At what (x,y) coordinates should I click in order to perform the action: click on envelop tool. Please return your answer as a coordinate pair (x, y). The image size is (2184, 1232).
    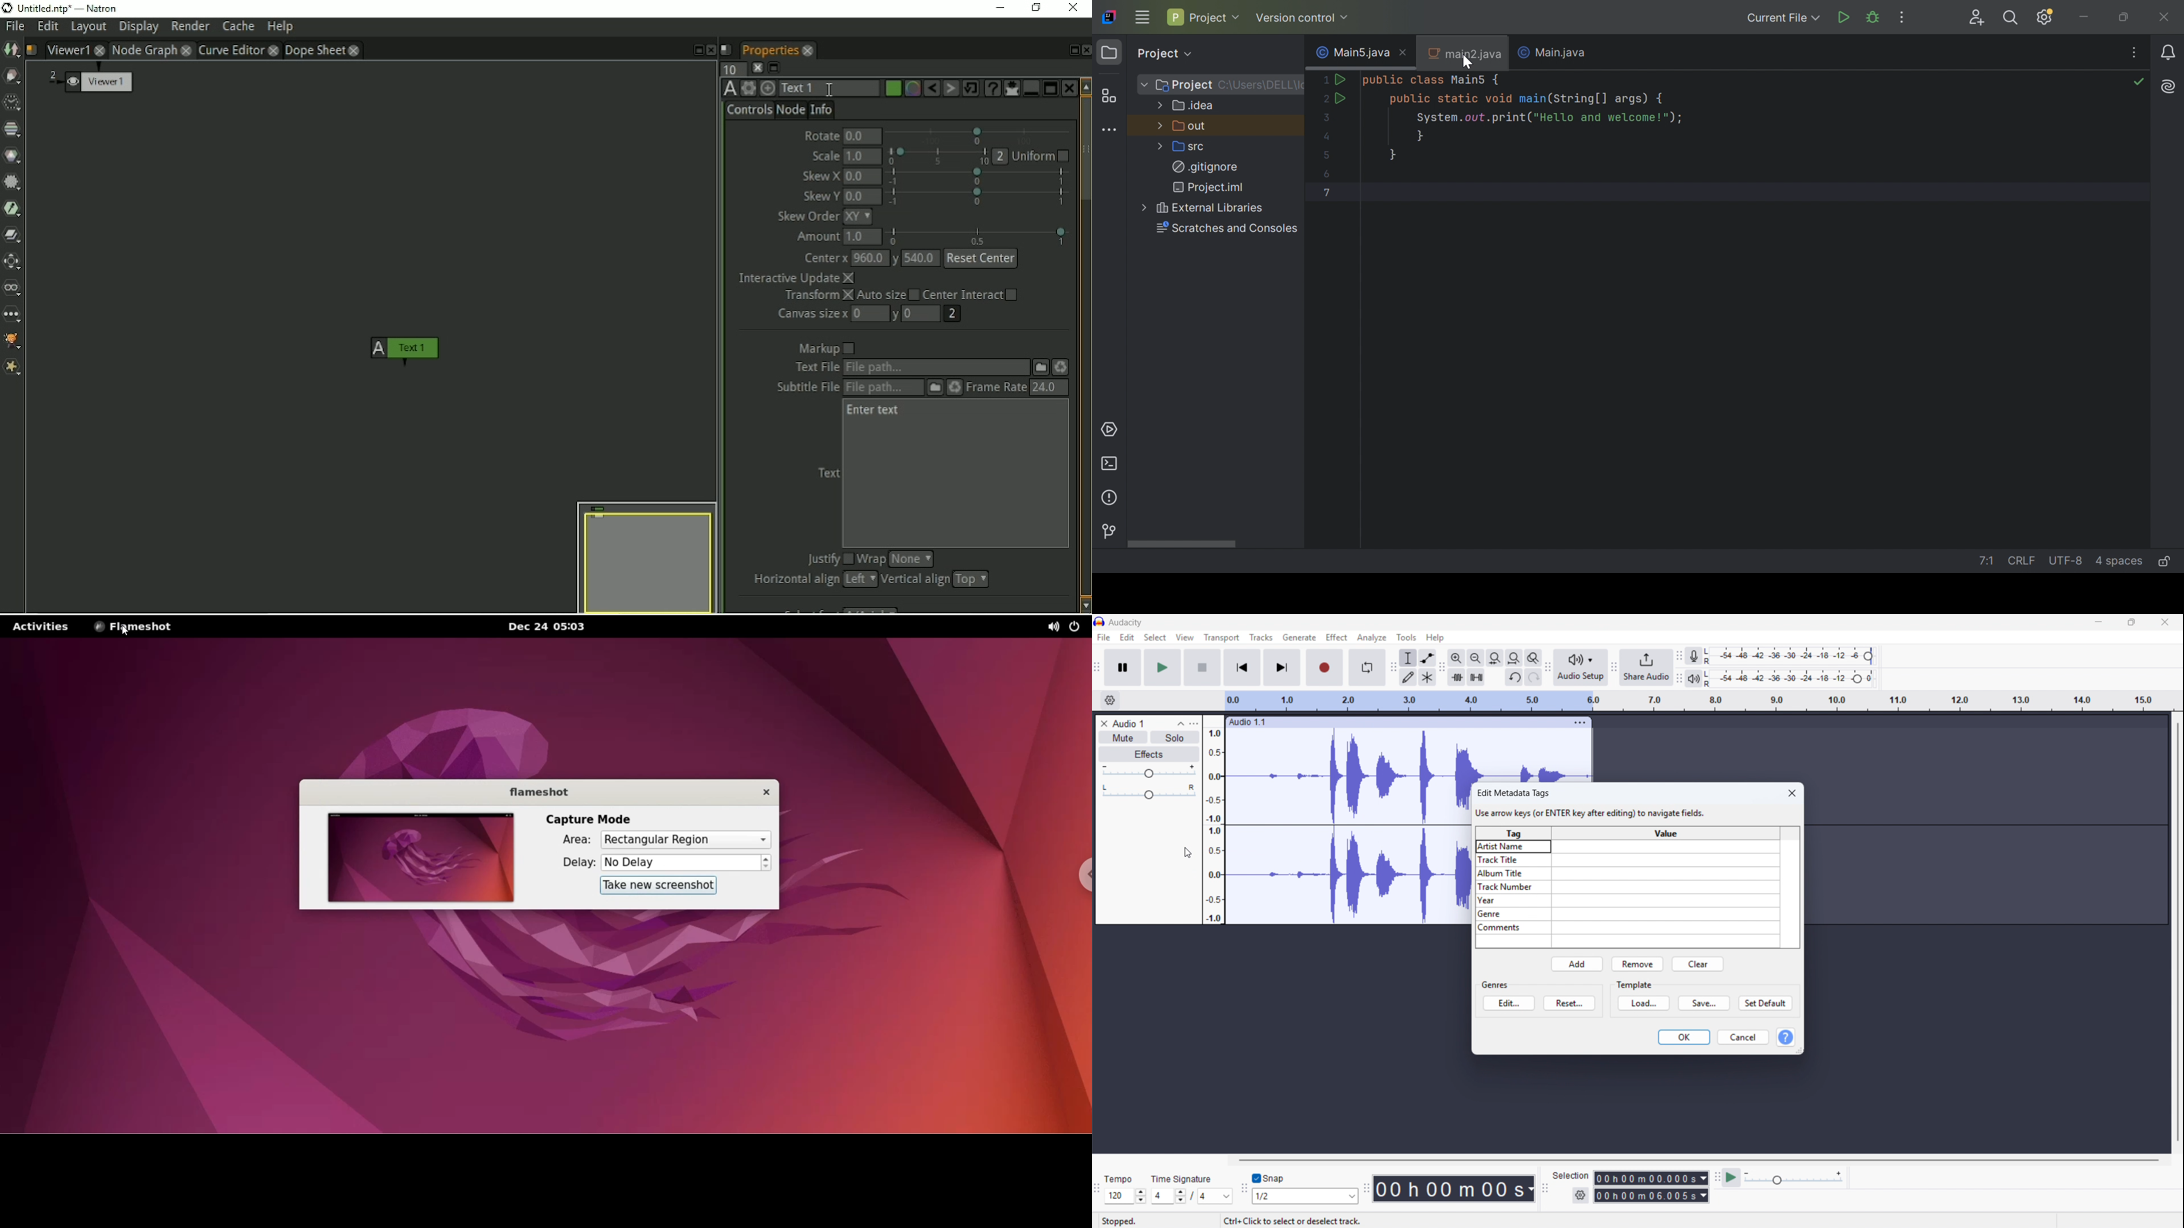
    Looking at the image, I should click on (1428, 658).